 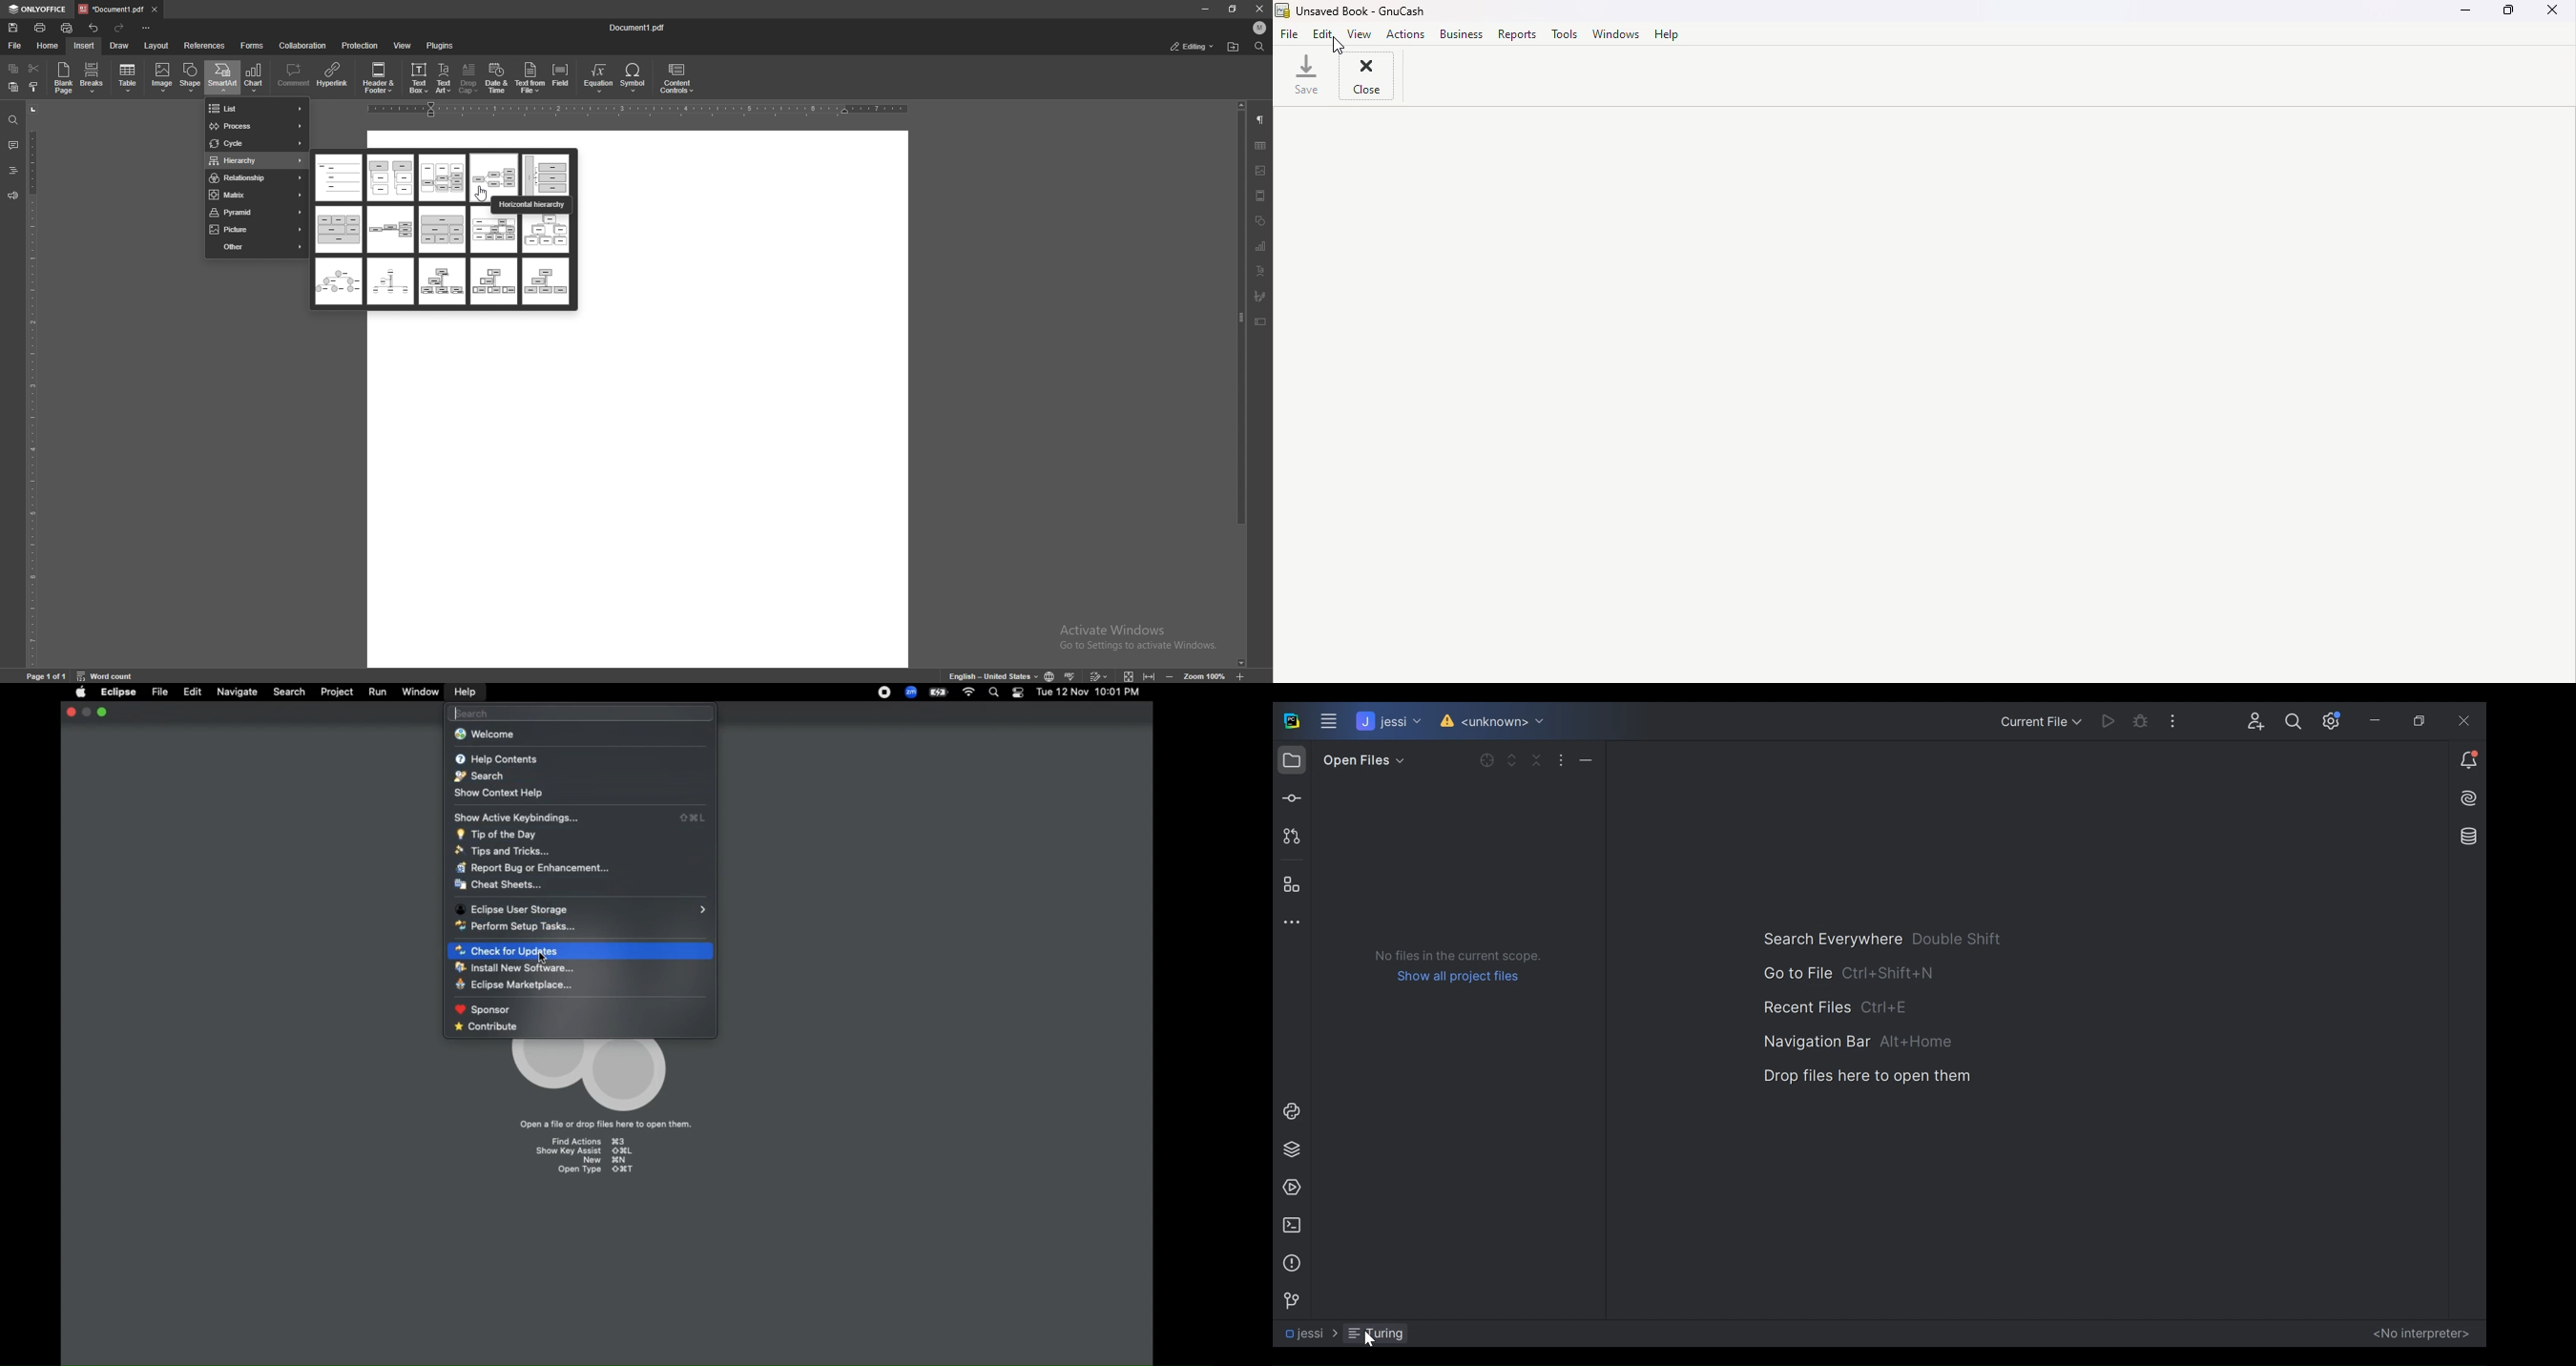 What do you see at coordinates (548, 233) in the screenshot?
I see `hierarchy` at bounding box center [548, 233].